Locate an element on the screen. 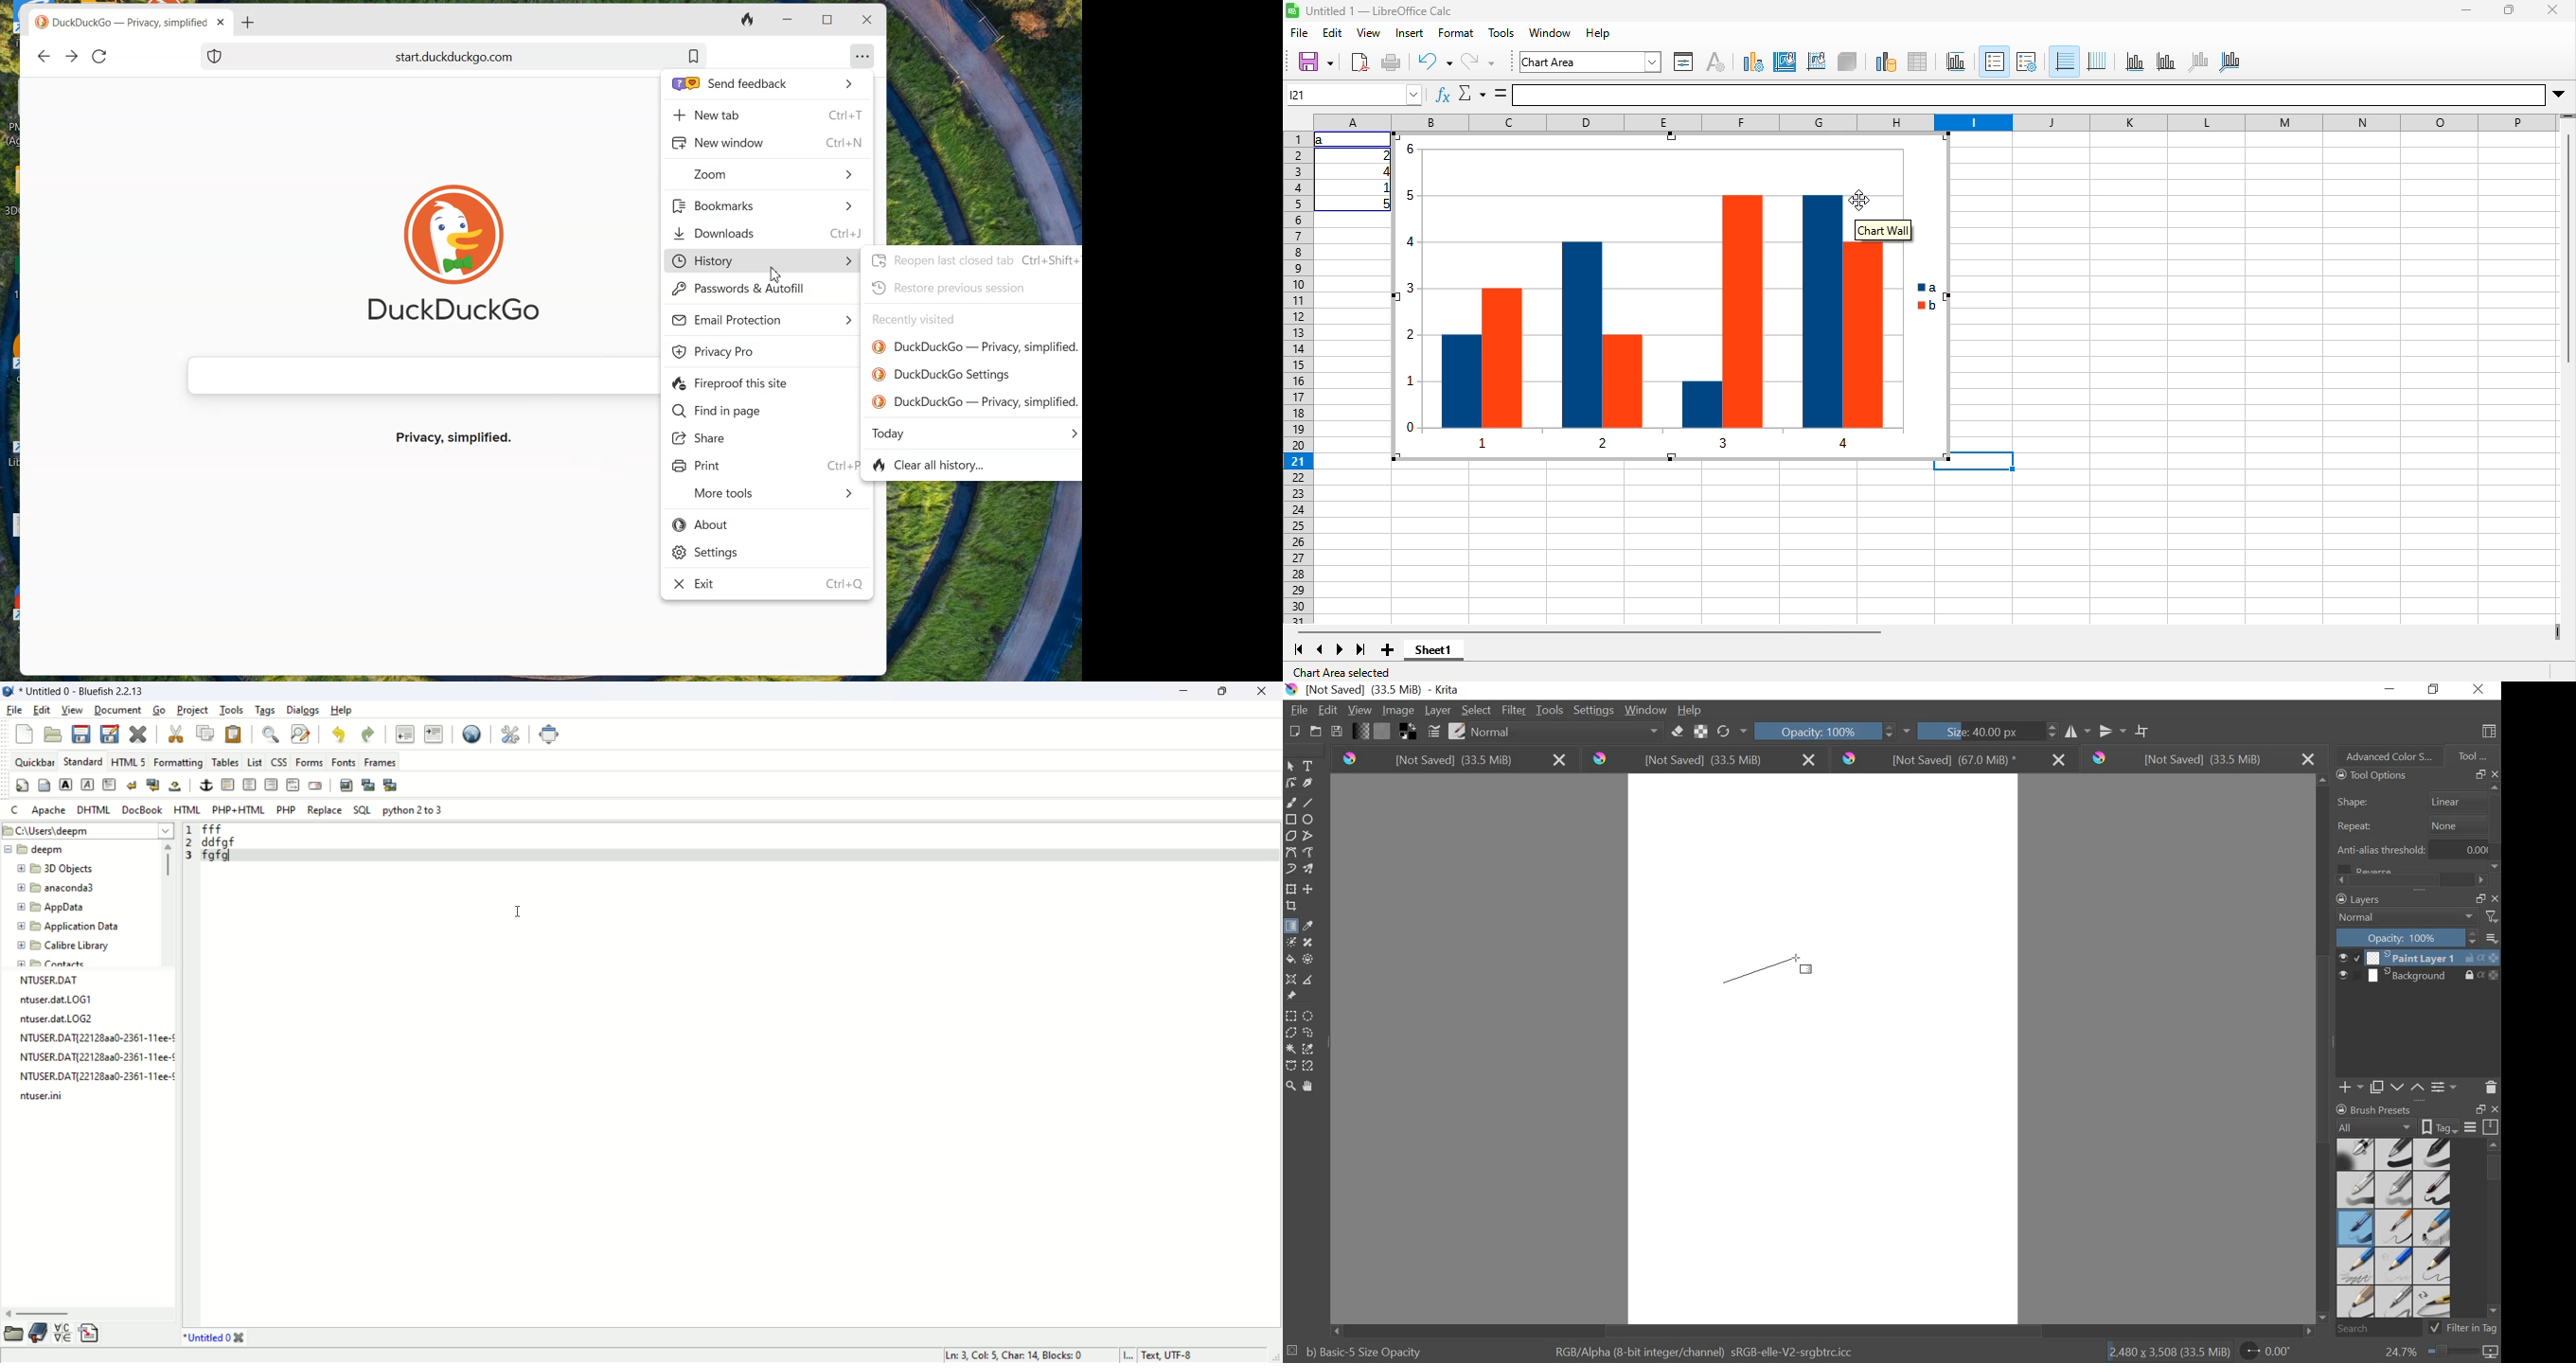 The image size is (2576, 1372). 2 is located at coordinates (1383, 155).